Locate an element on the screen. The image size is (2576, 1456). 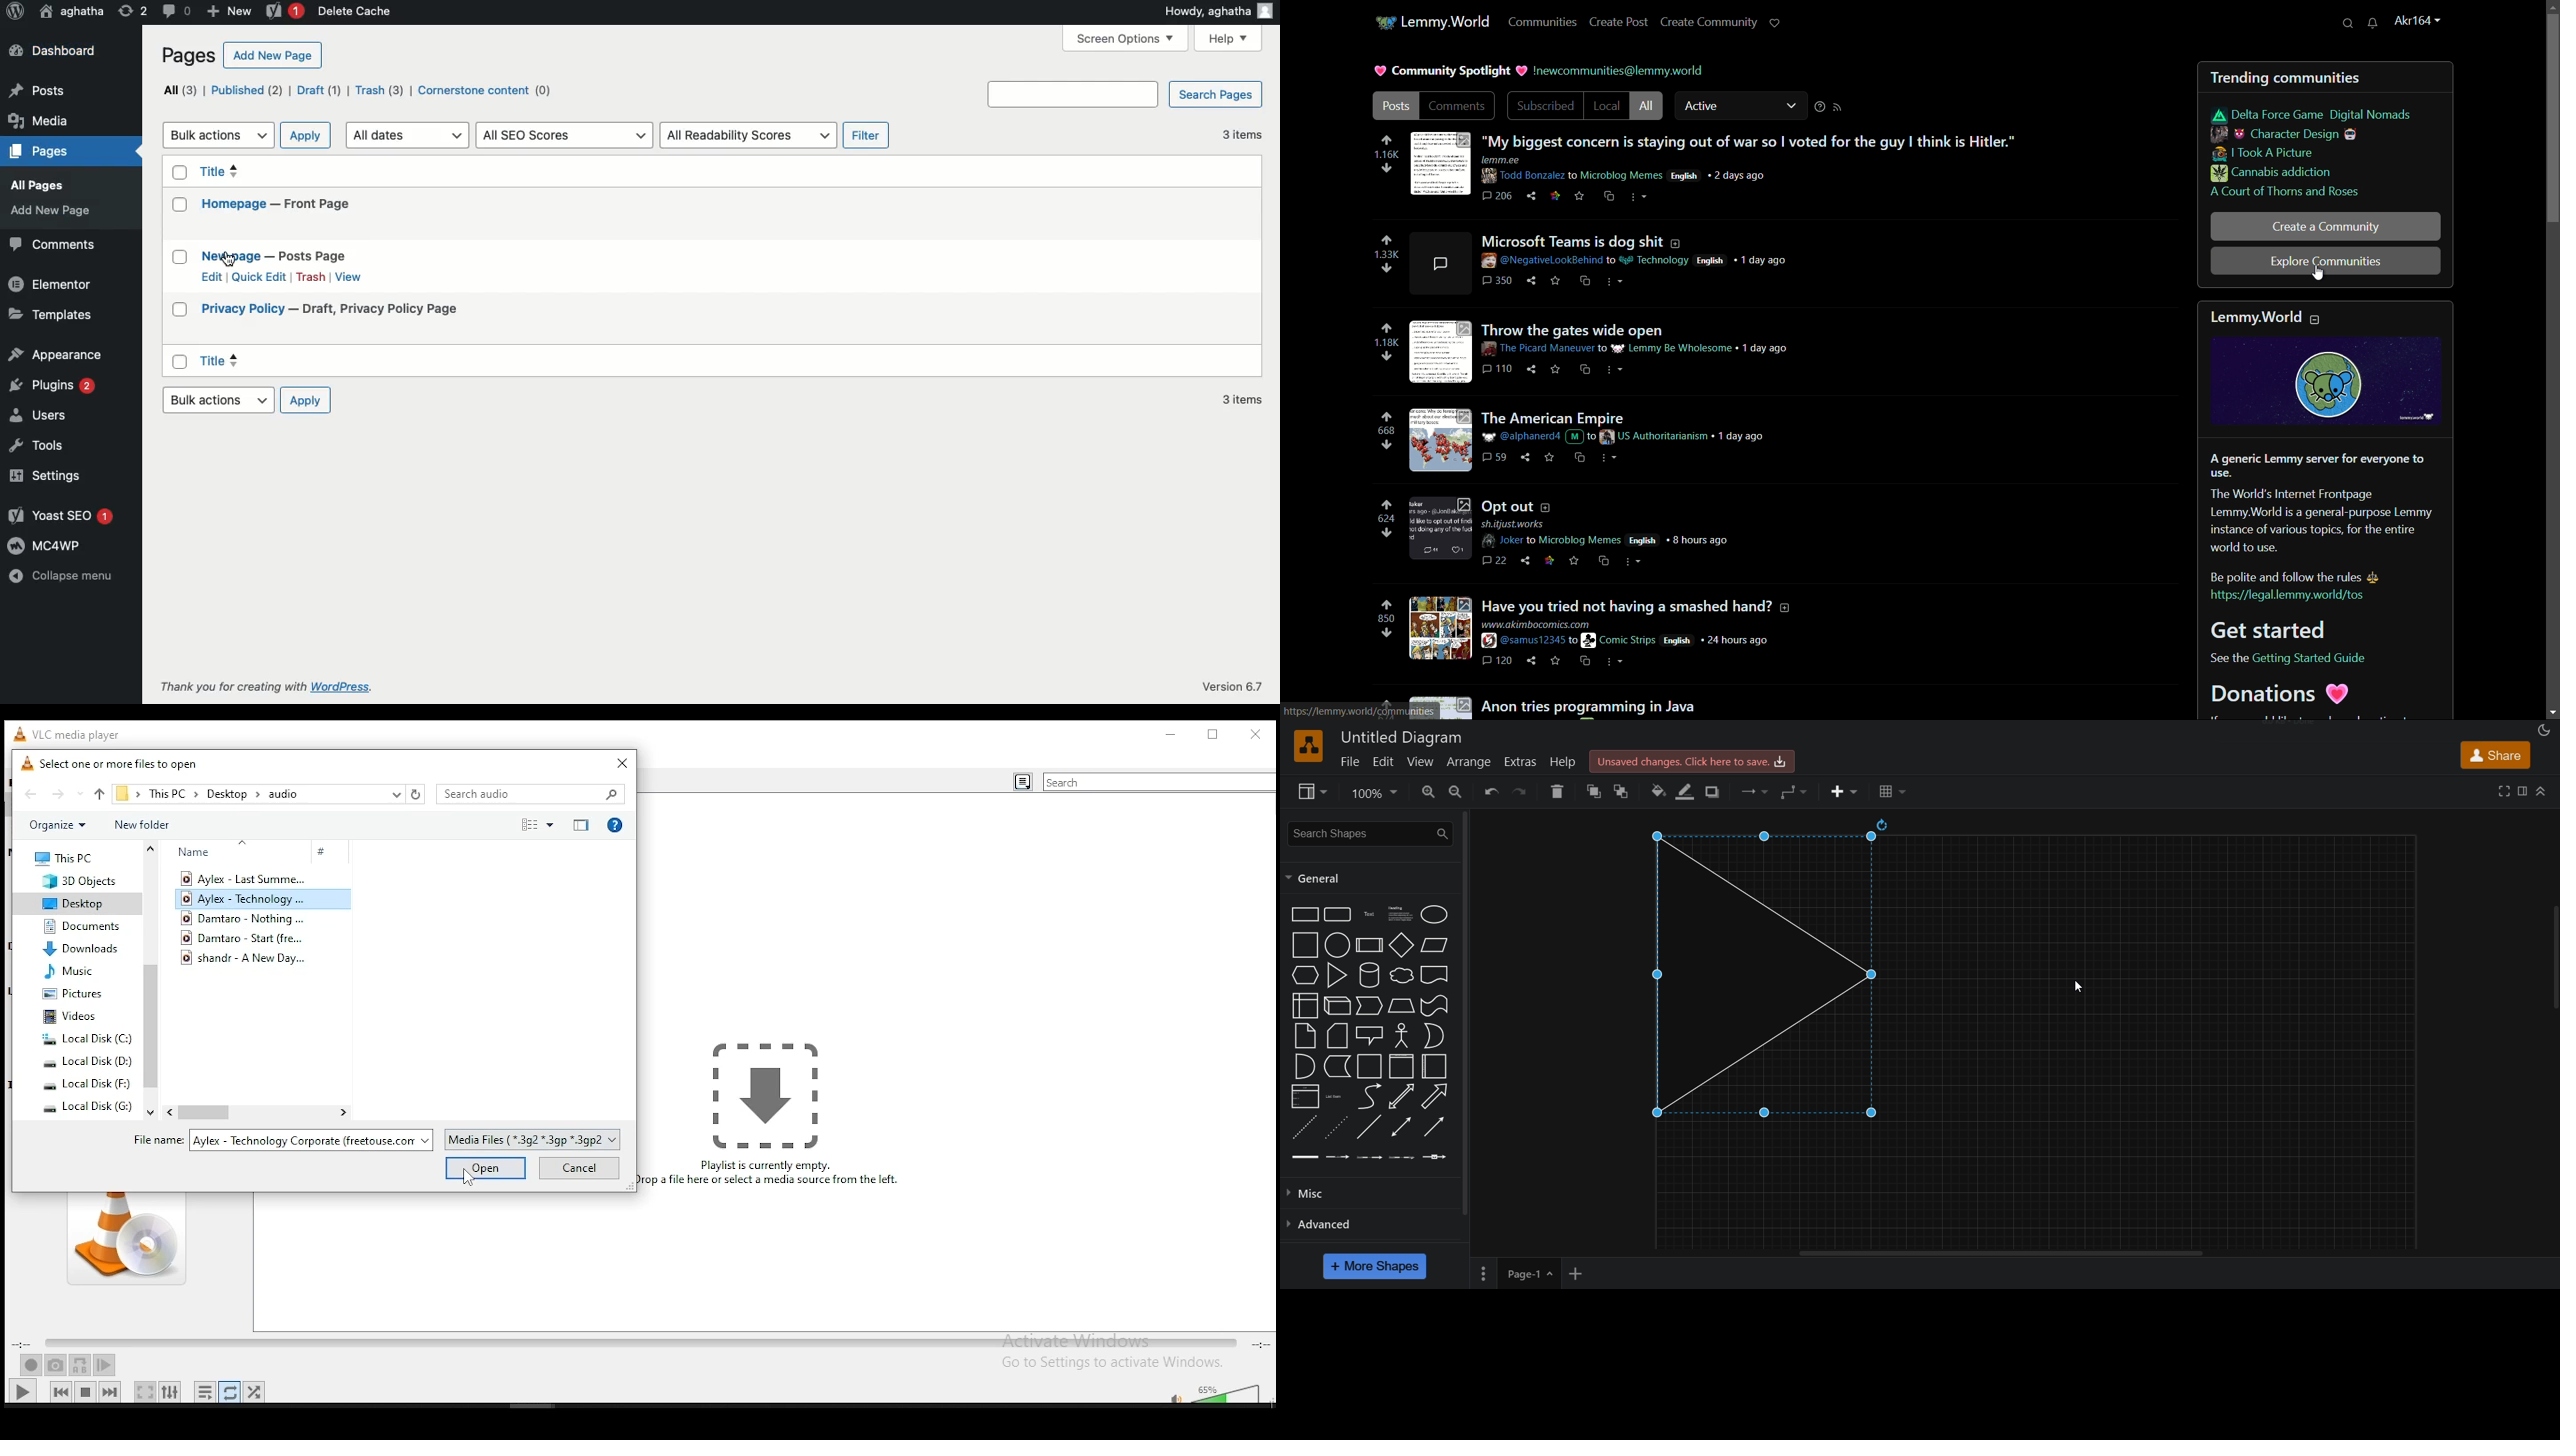
save is located at coordinates (1556, 369).